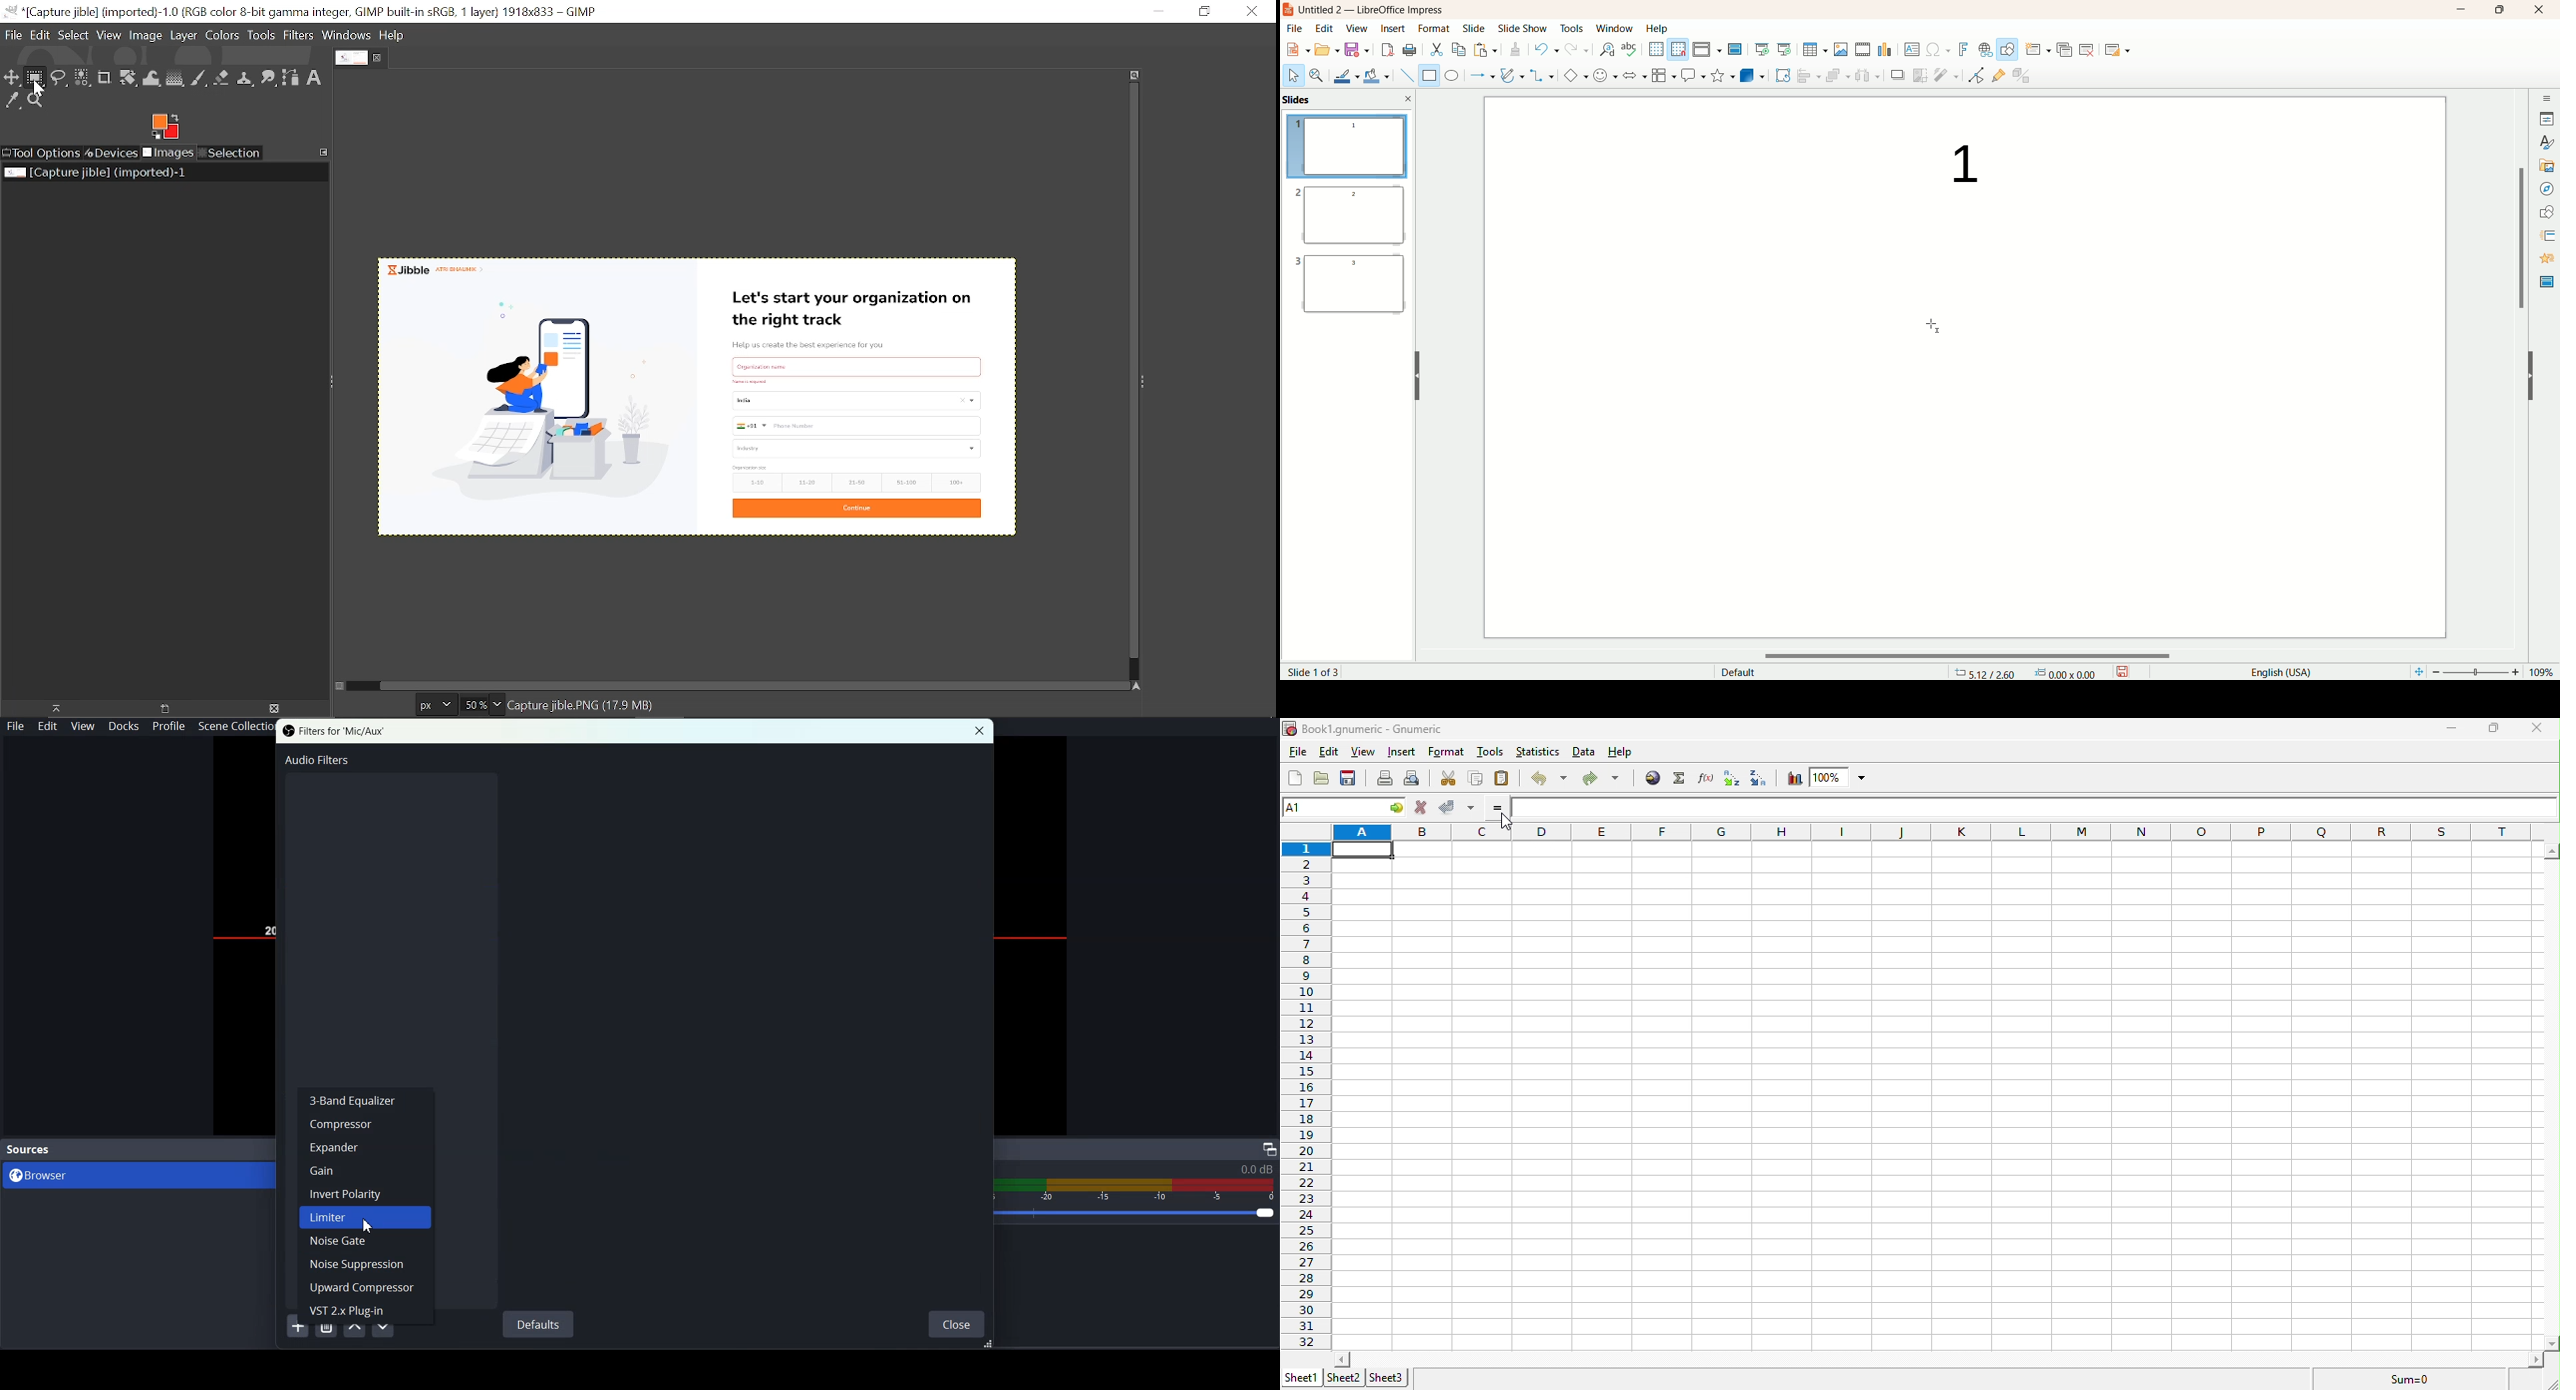 The width and height of the screenshot is (2576, 1400). What do you see at coordinates (1300, 751) in the screenshot?
I see `file` at bounding box center [1300, 751].